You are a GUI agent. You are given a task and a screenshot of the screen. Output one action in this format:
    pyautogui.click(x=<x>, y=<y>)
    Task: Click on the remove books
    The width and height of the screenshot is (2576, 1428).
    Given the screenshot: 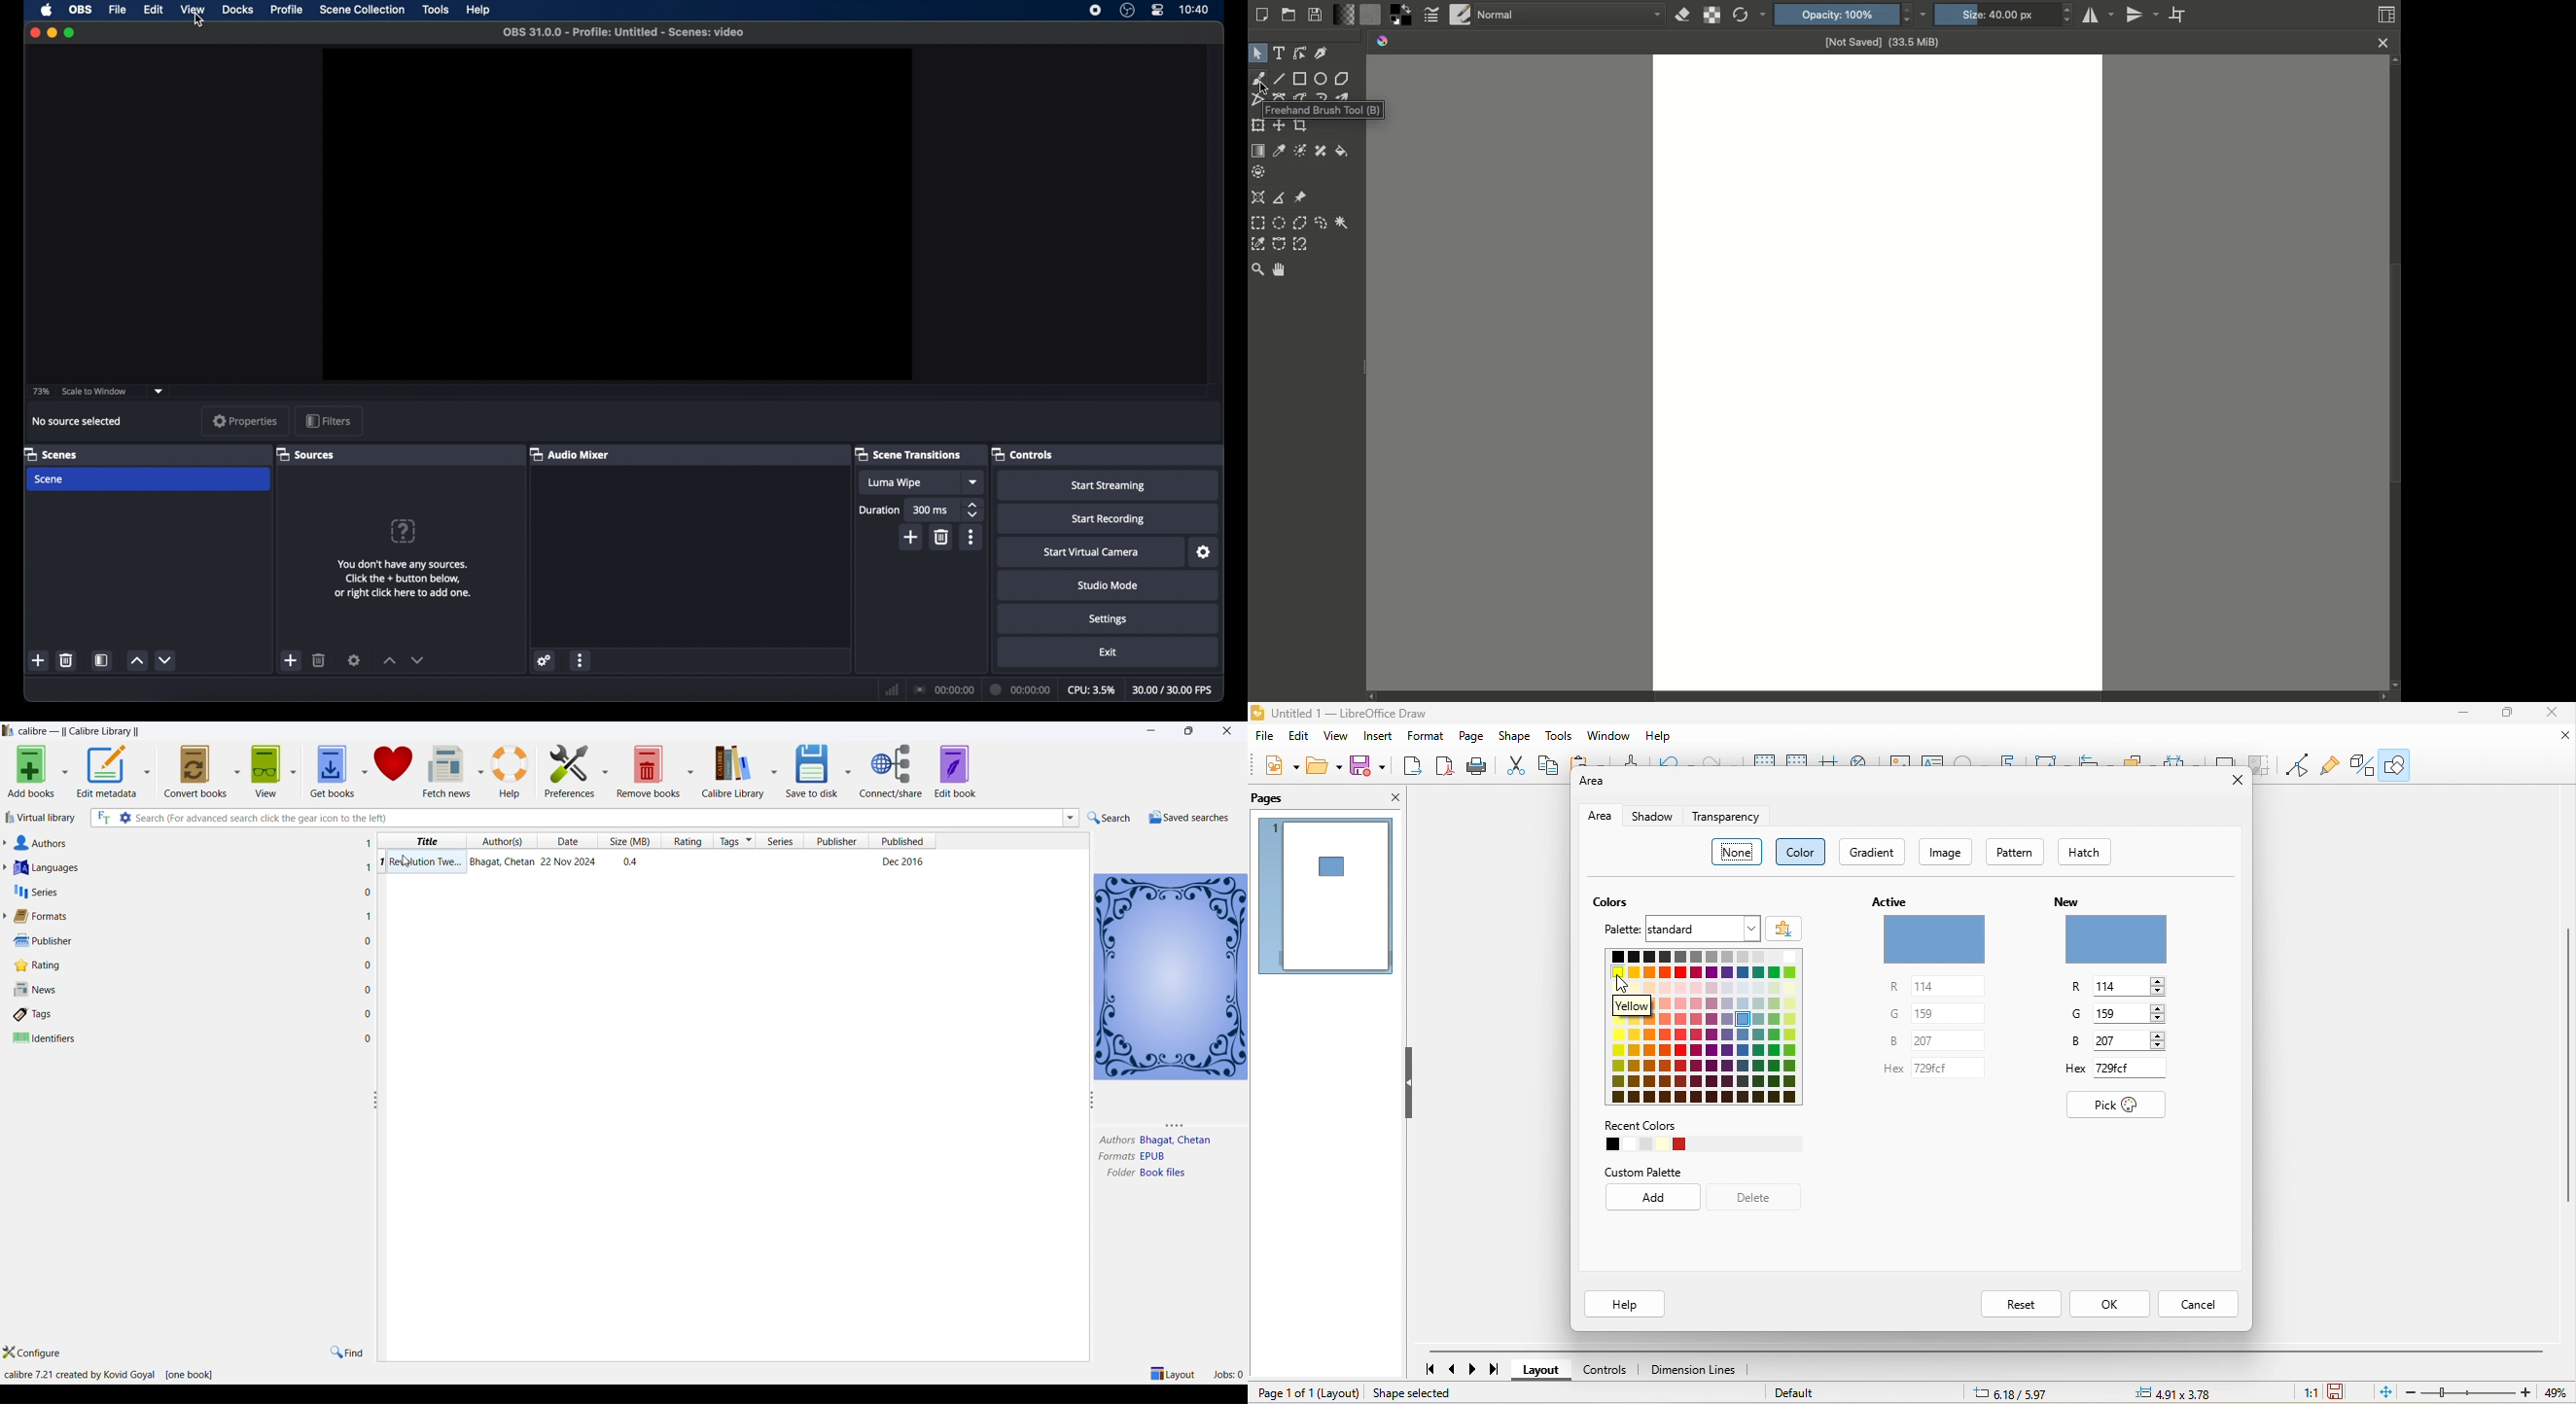 What is the action you would take?
    pyautogui.click(x=649, y=770)
    